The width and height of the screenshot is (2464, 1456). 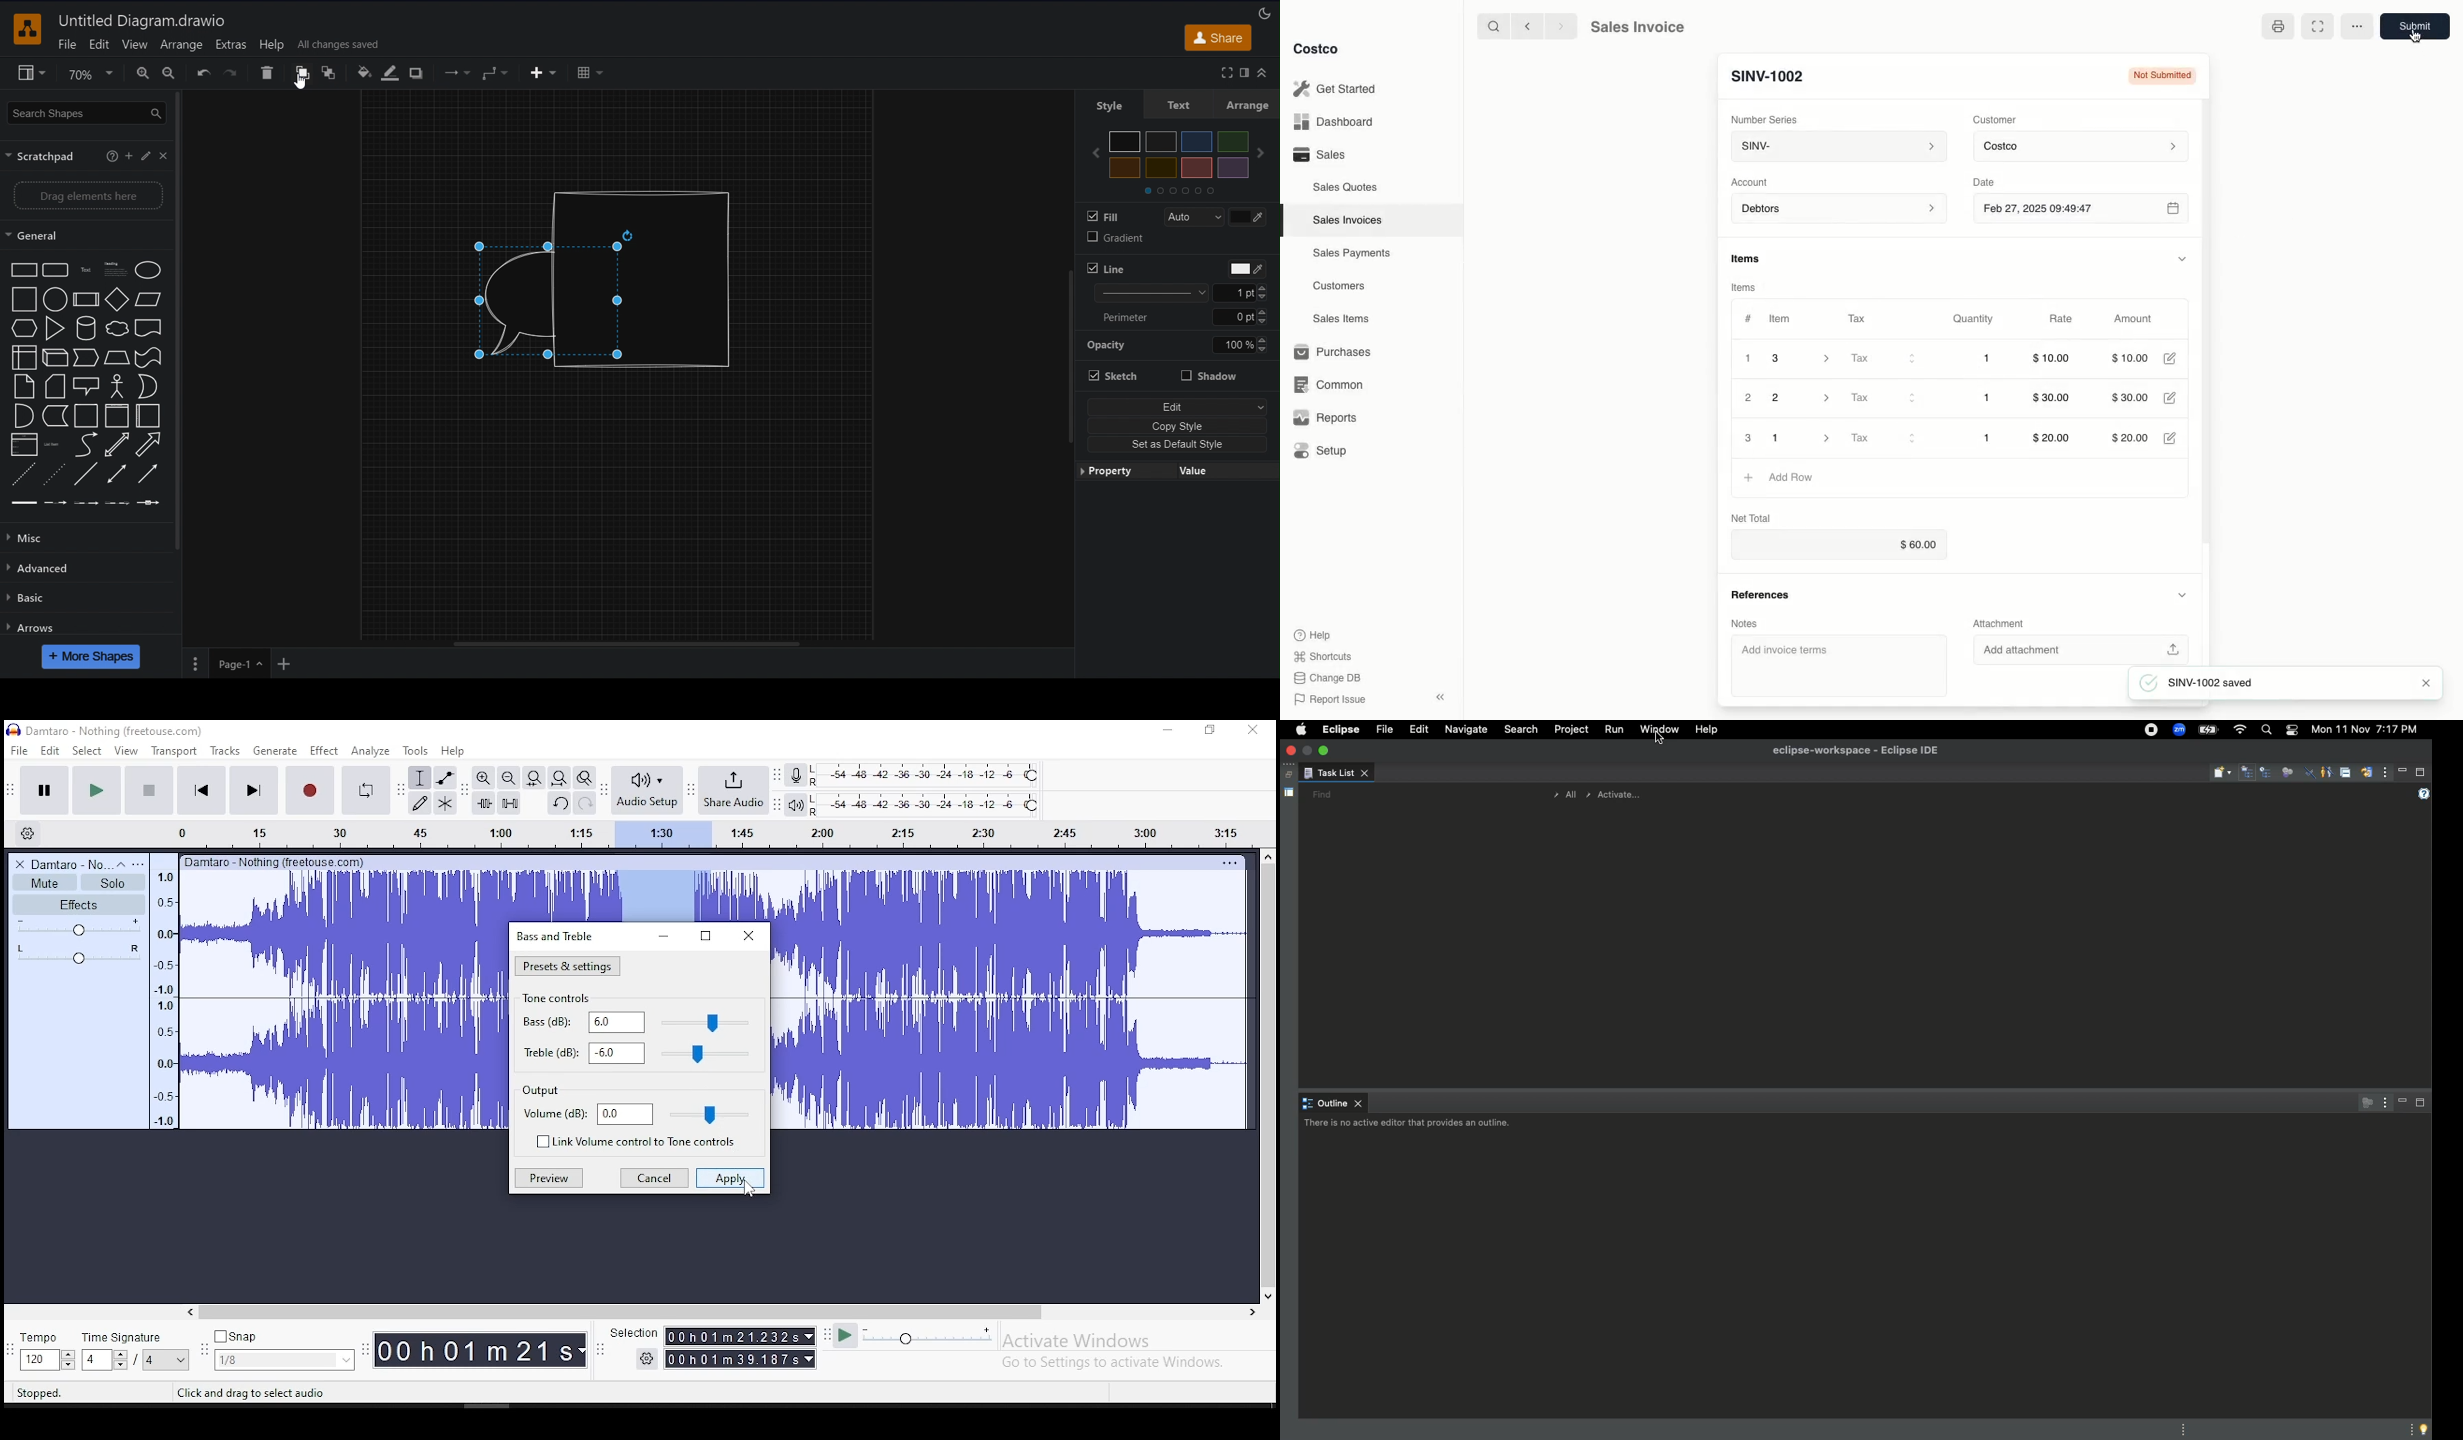 What do you see at coordinates (2321, 25) in the screenshot?
I see `Full width toggle` at bounding box center [2321, 25].